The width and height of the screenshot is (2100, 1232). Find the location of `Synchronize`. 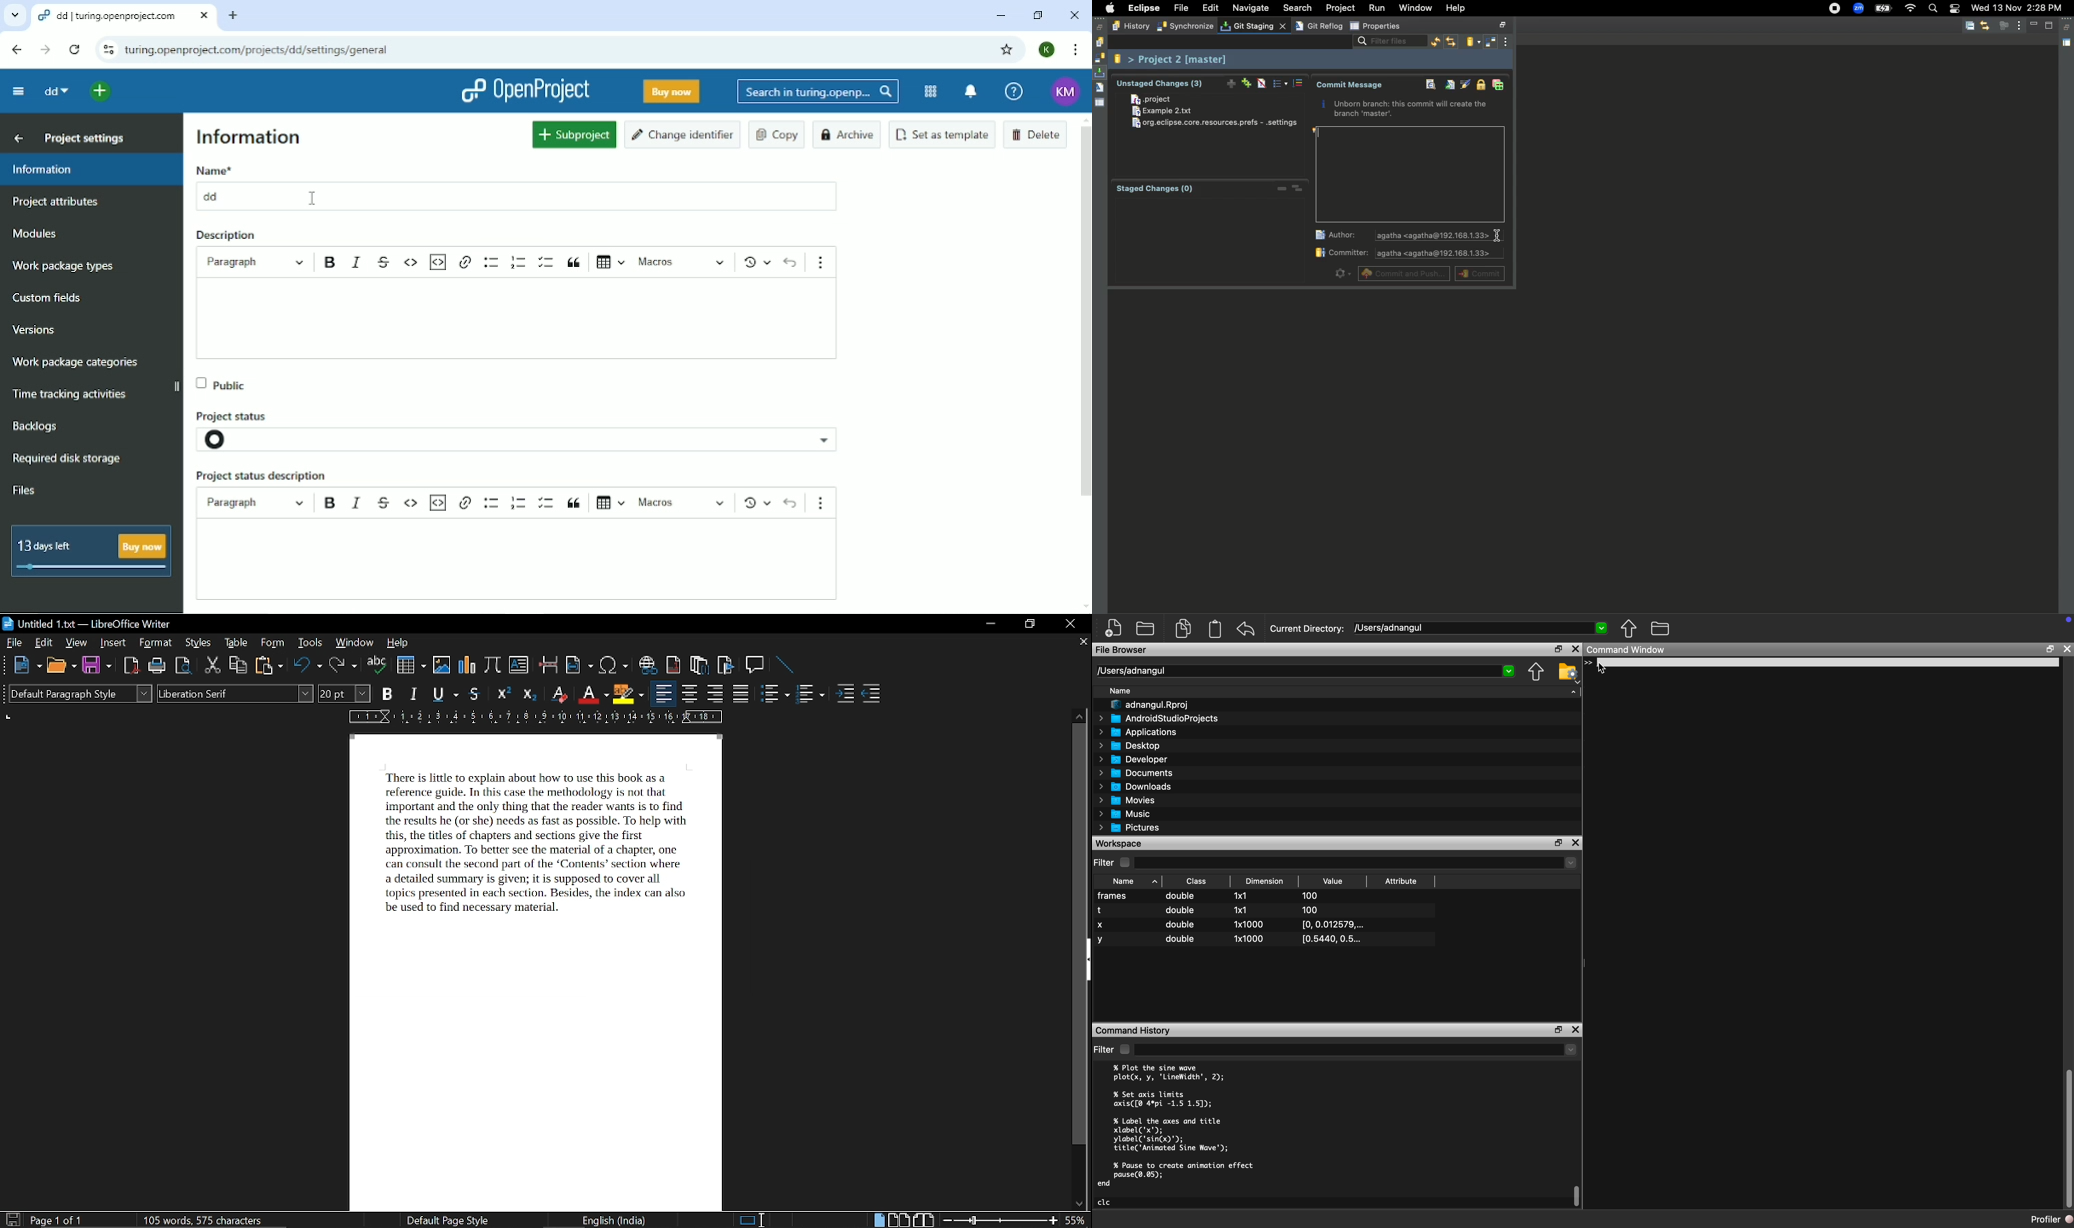

Synchronize is located at coordinates (1183, 27).